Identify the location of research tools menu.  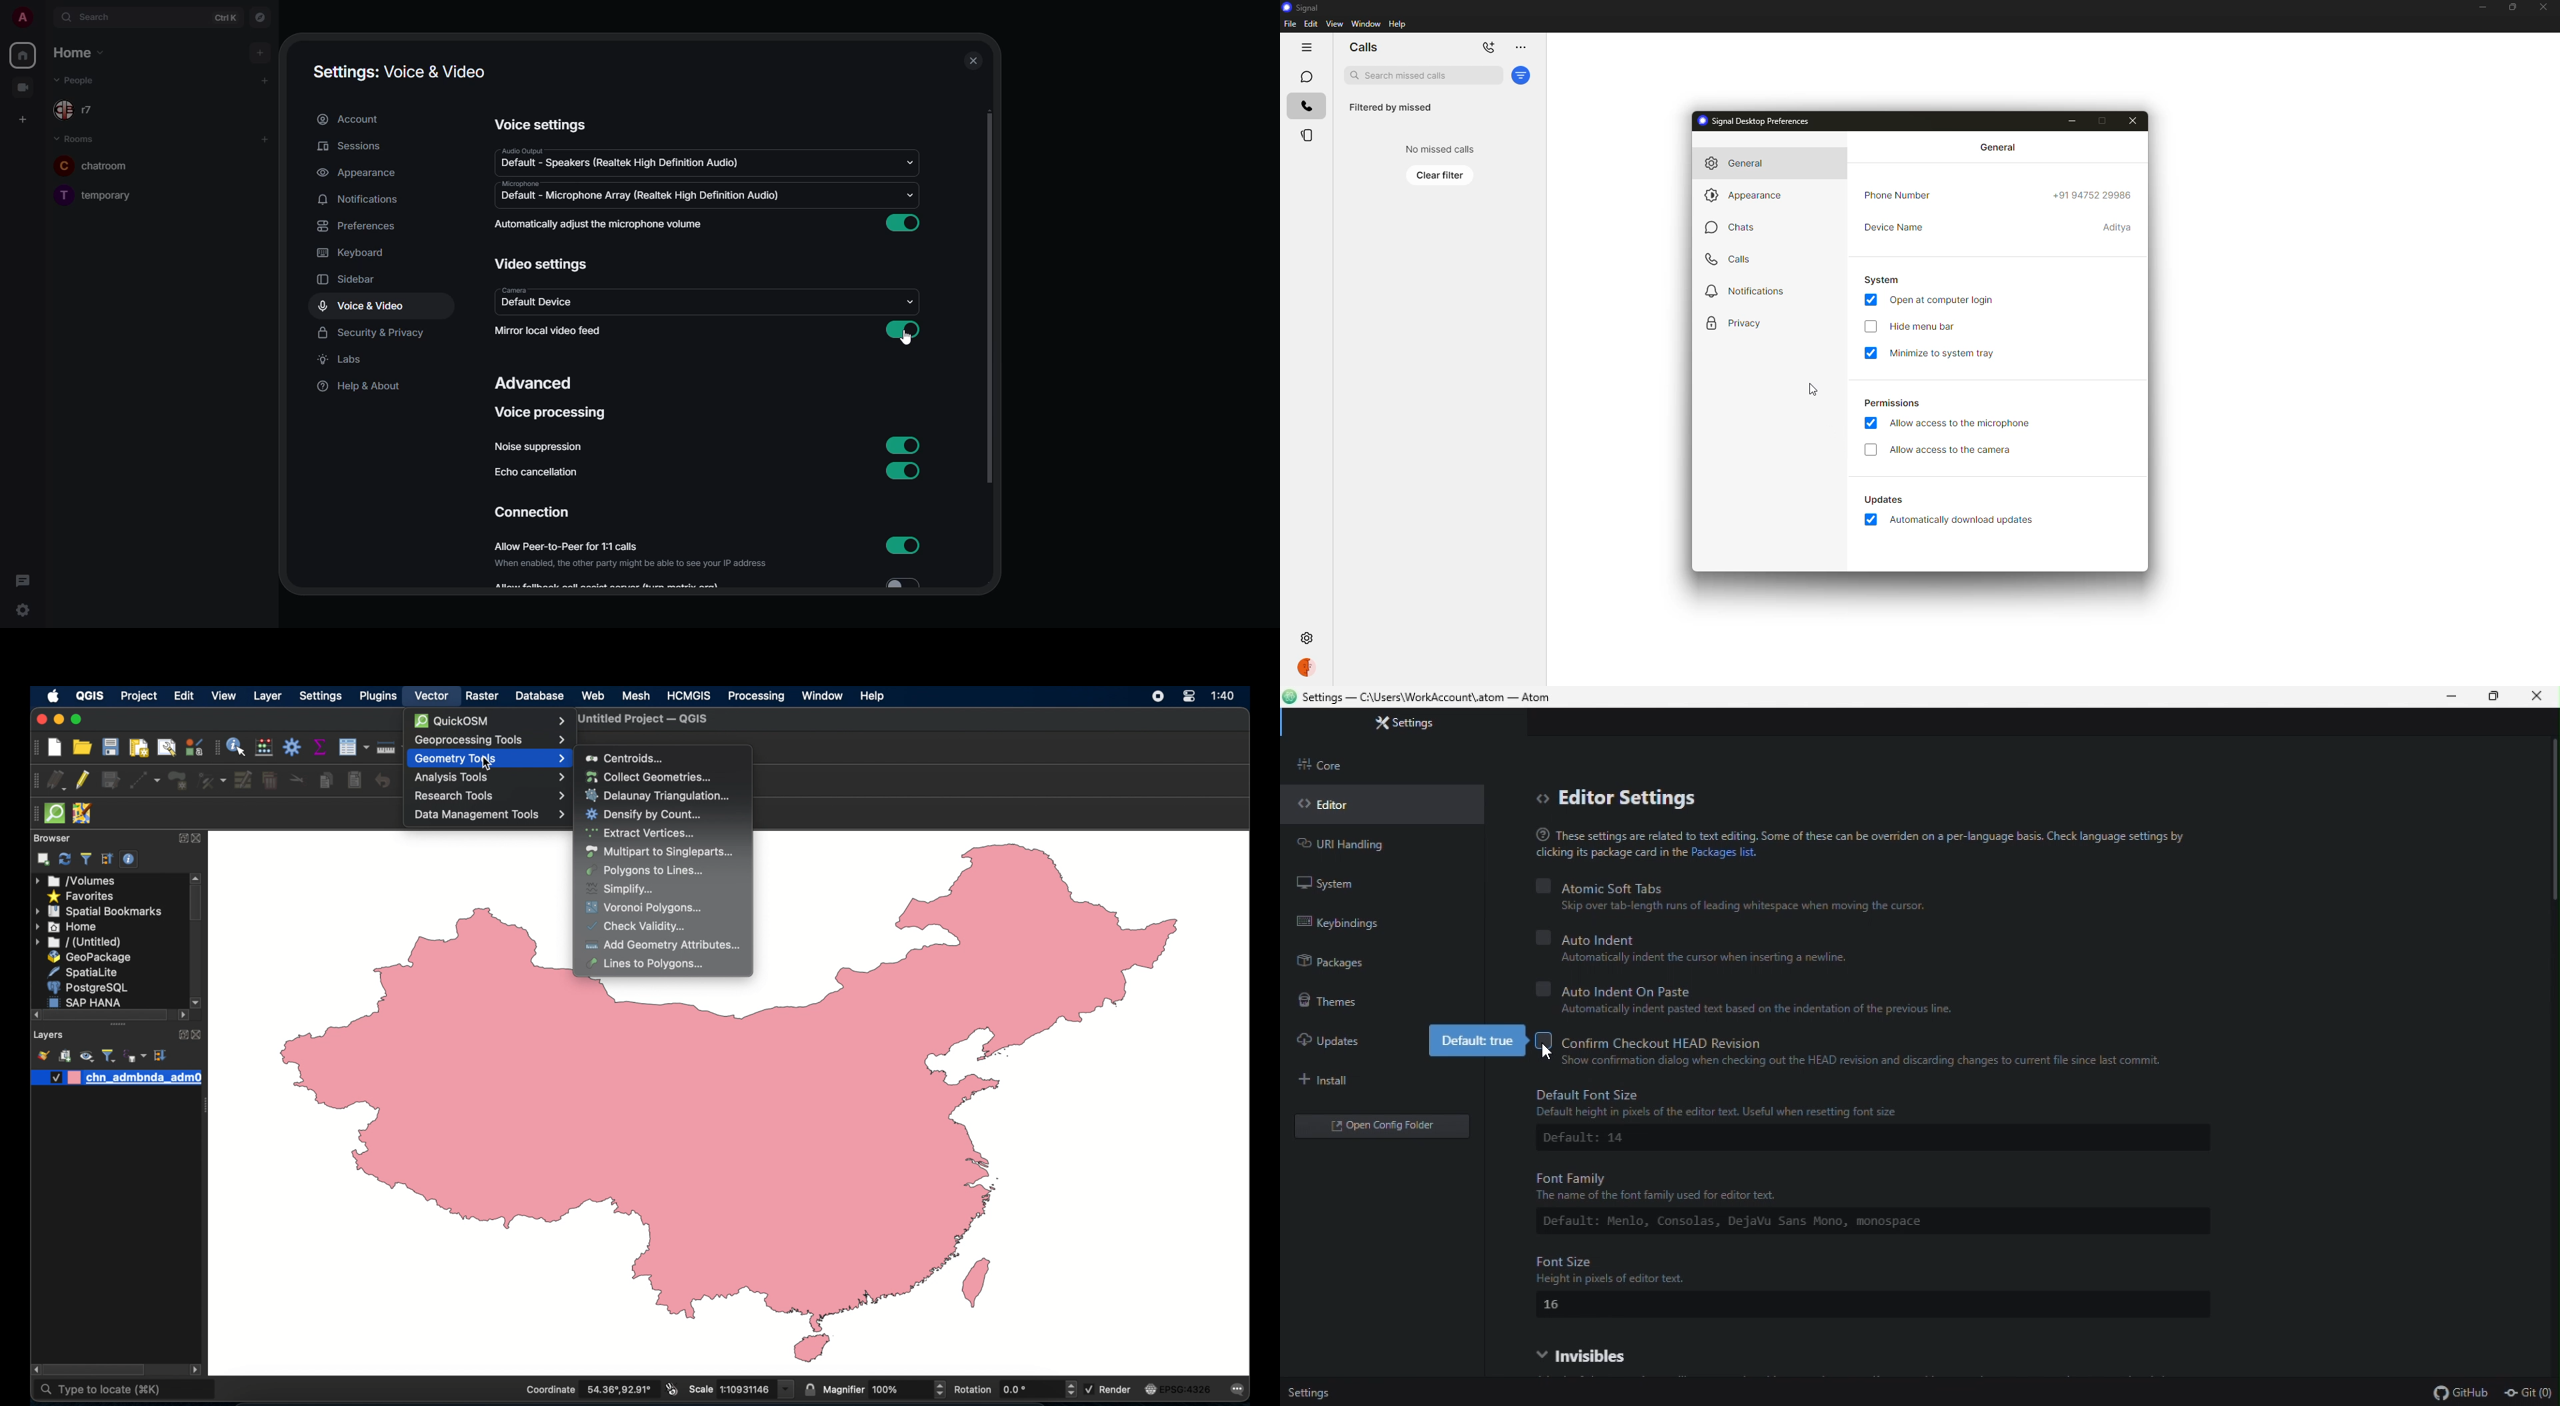
(489, 796).